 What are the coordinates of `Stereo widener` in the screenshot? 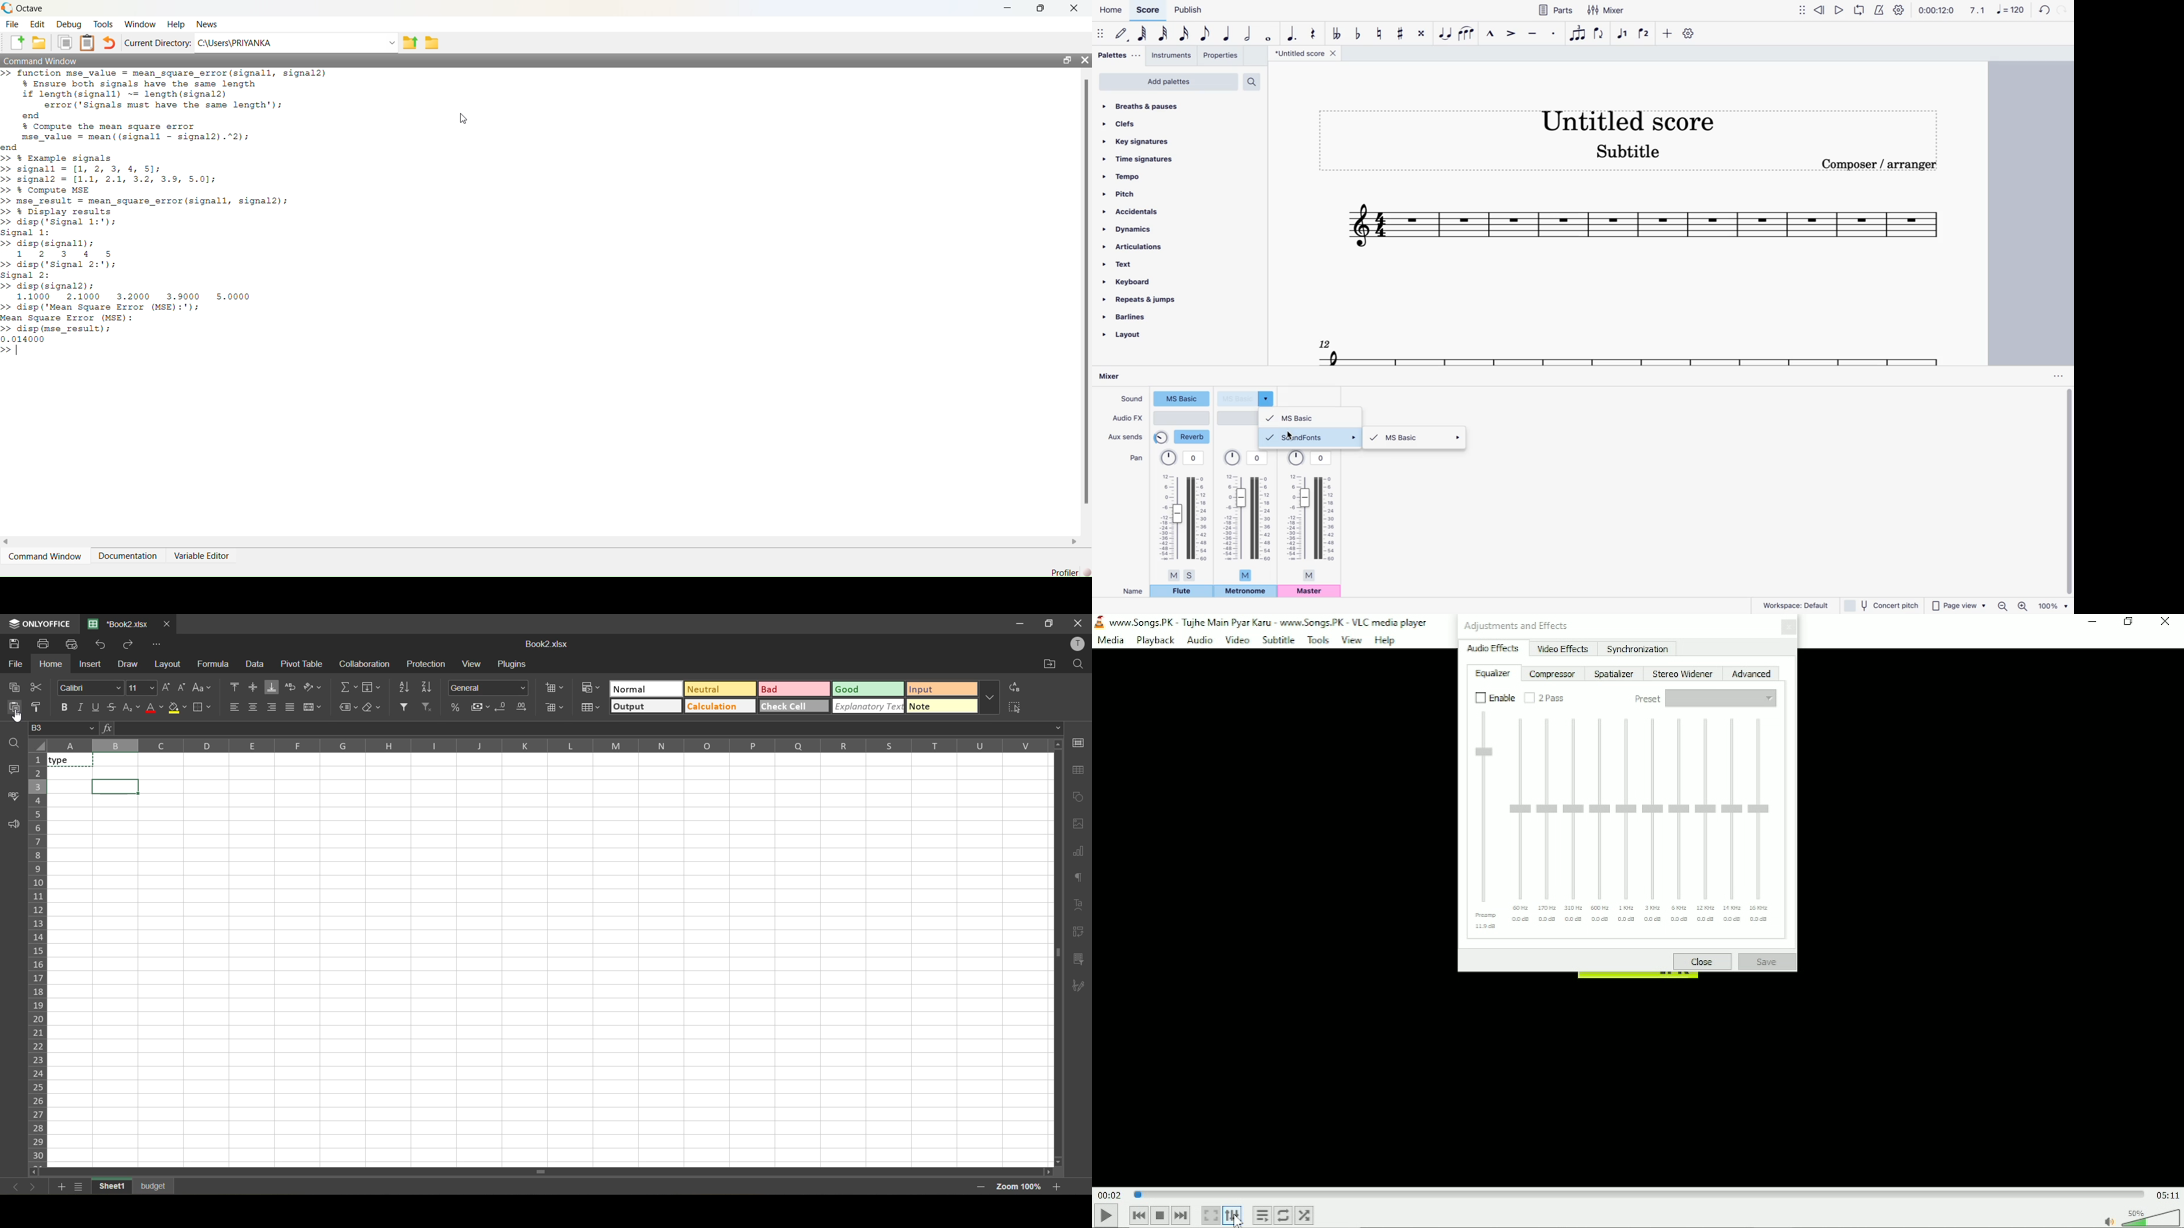 It's located at (1683, 674).